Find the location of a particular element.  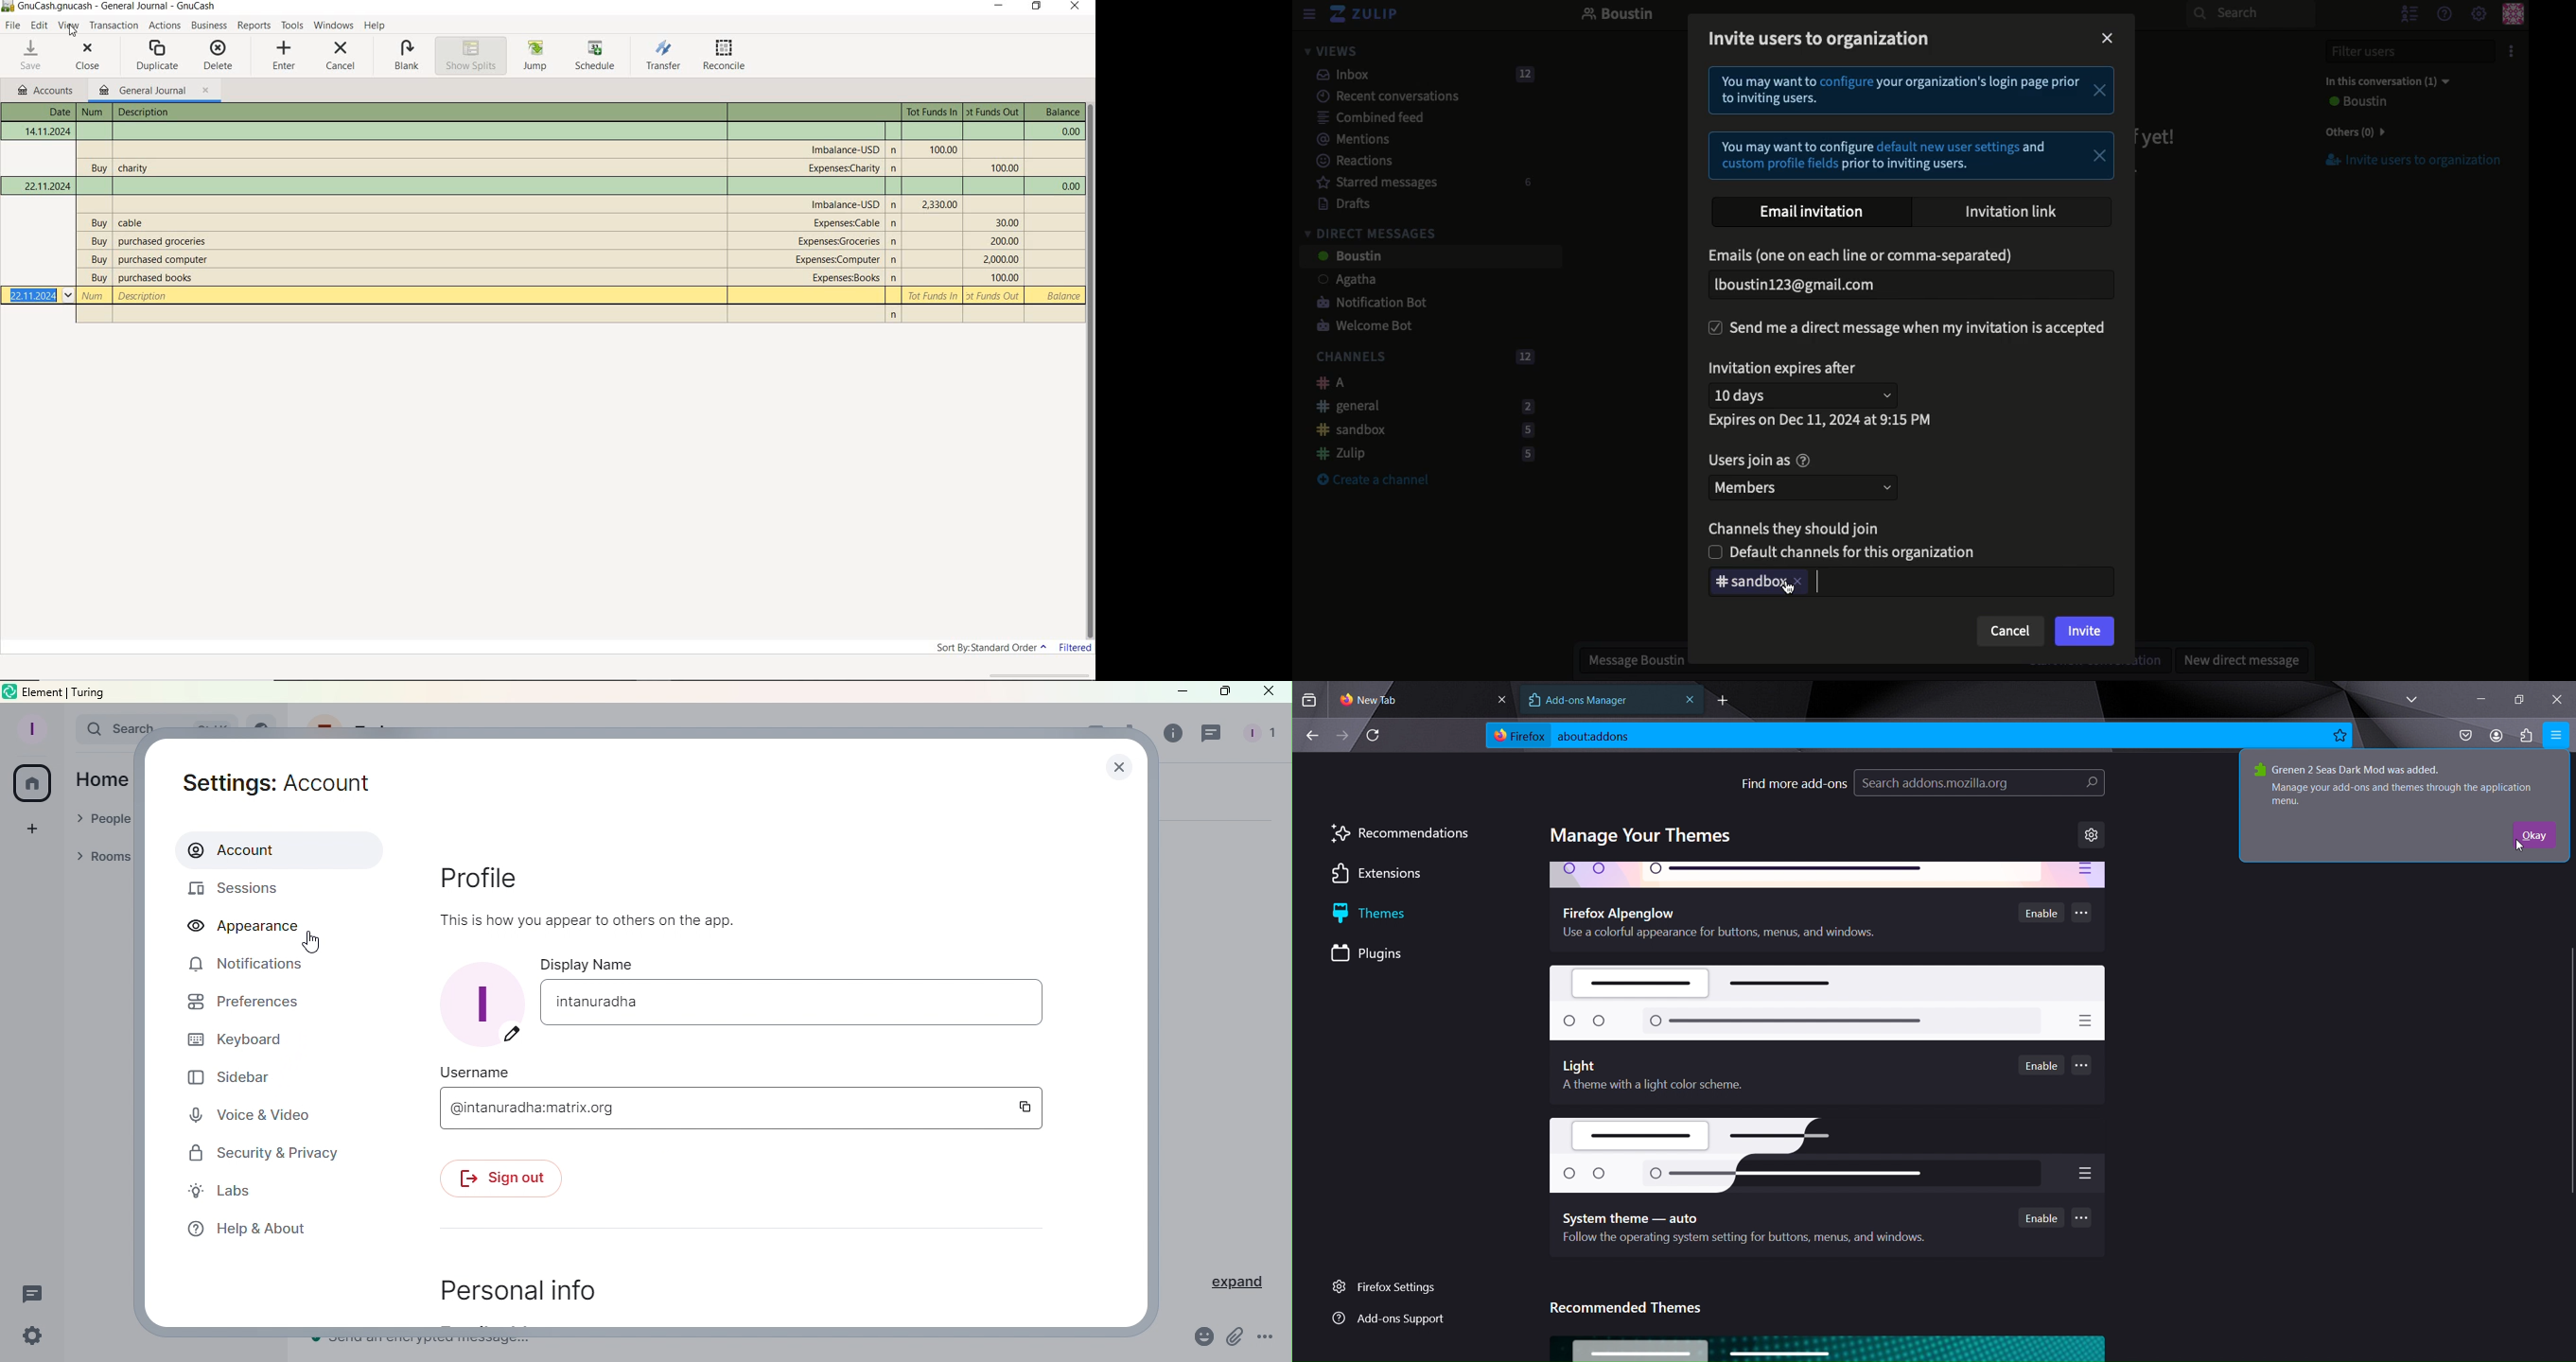

Email added is located at coordinates (1906, 285).